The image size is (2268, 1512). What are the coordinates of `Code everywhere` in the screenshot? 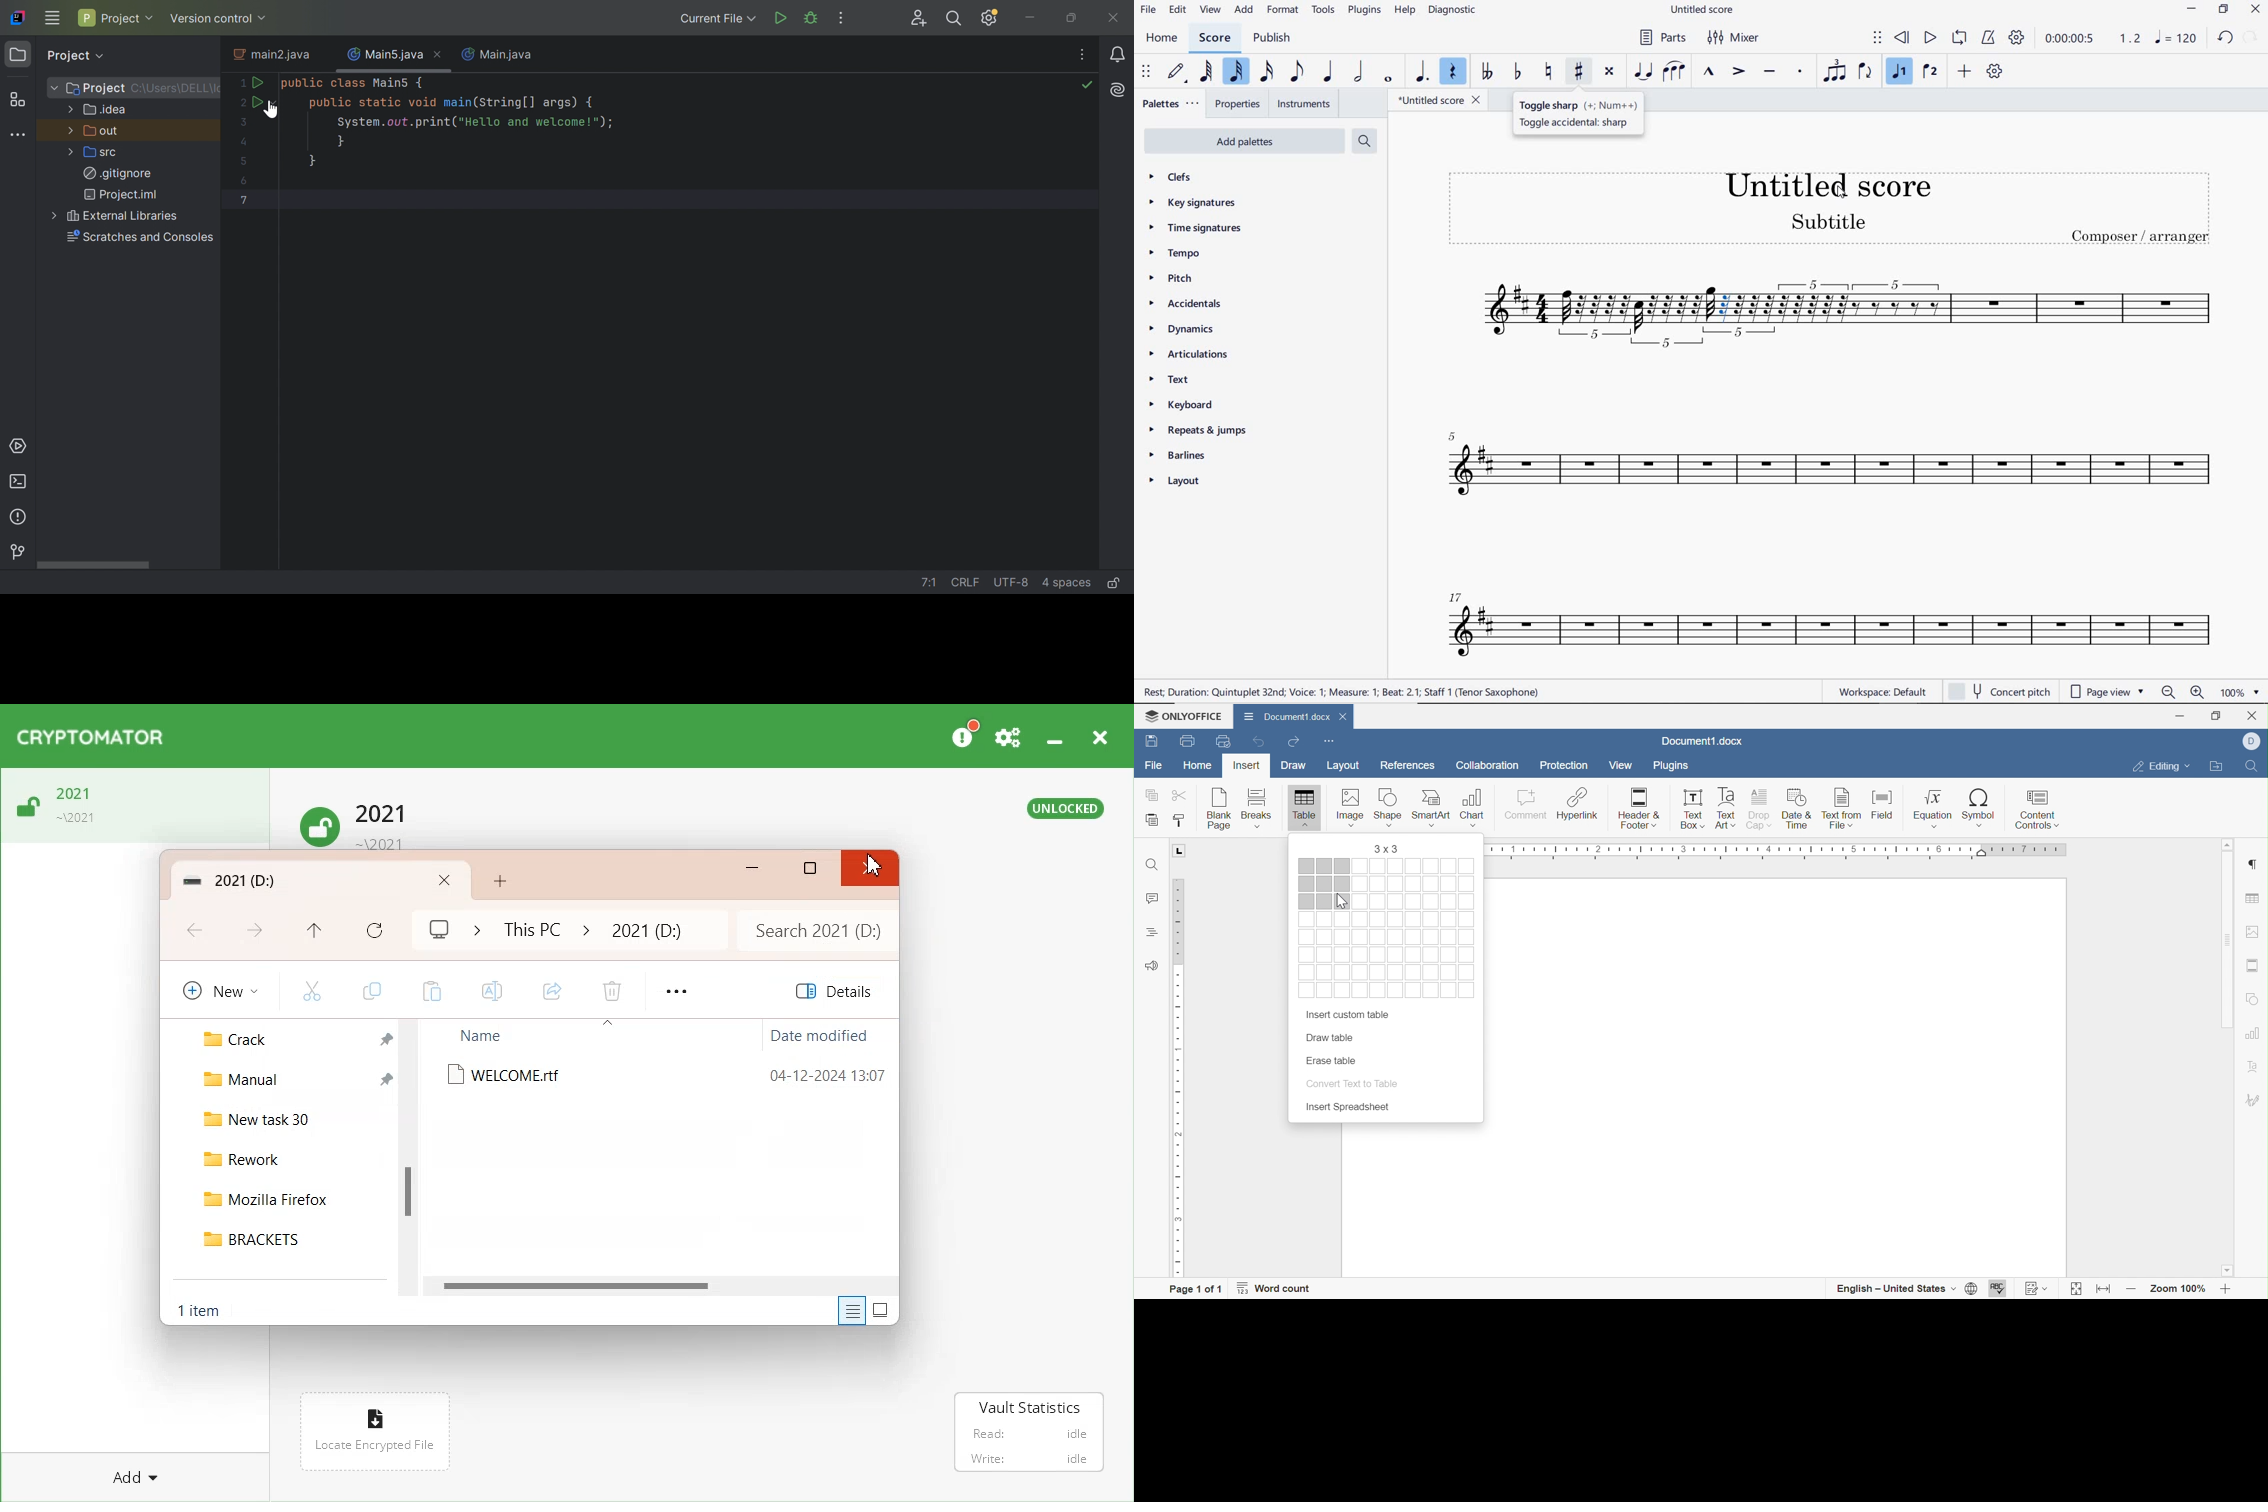 It's located at (1085, 52).